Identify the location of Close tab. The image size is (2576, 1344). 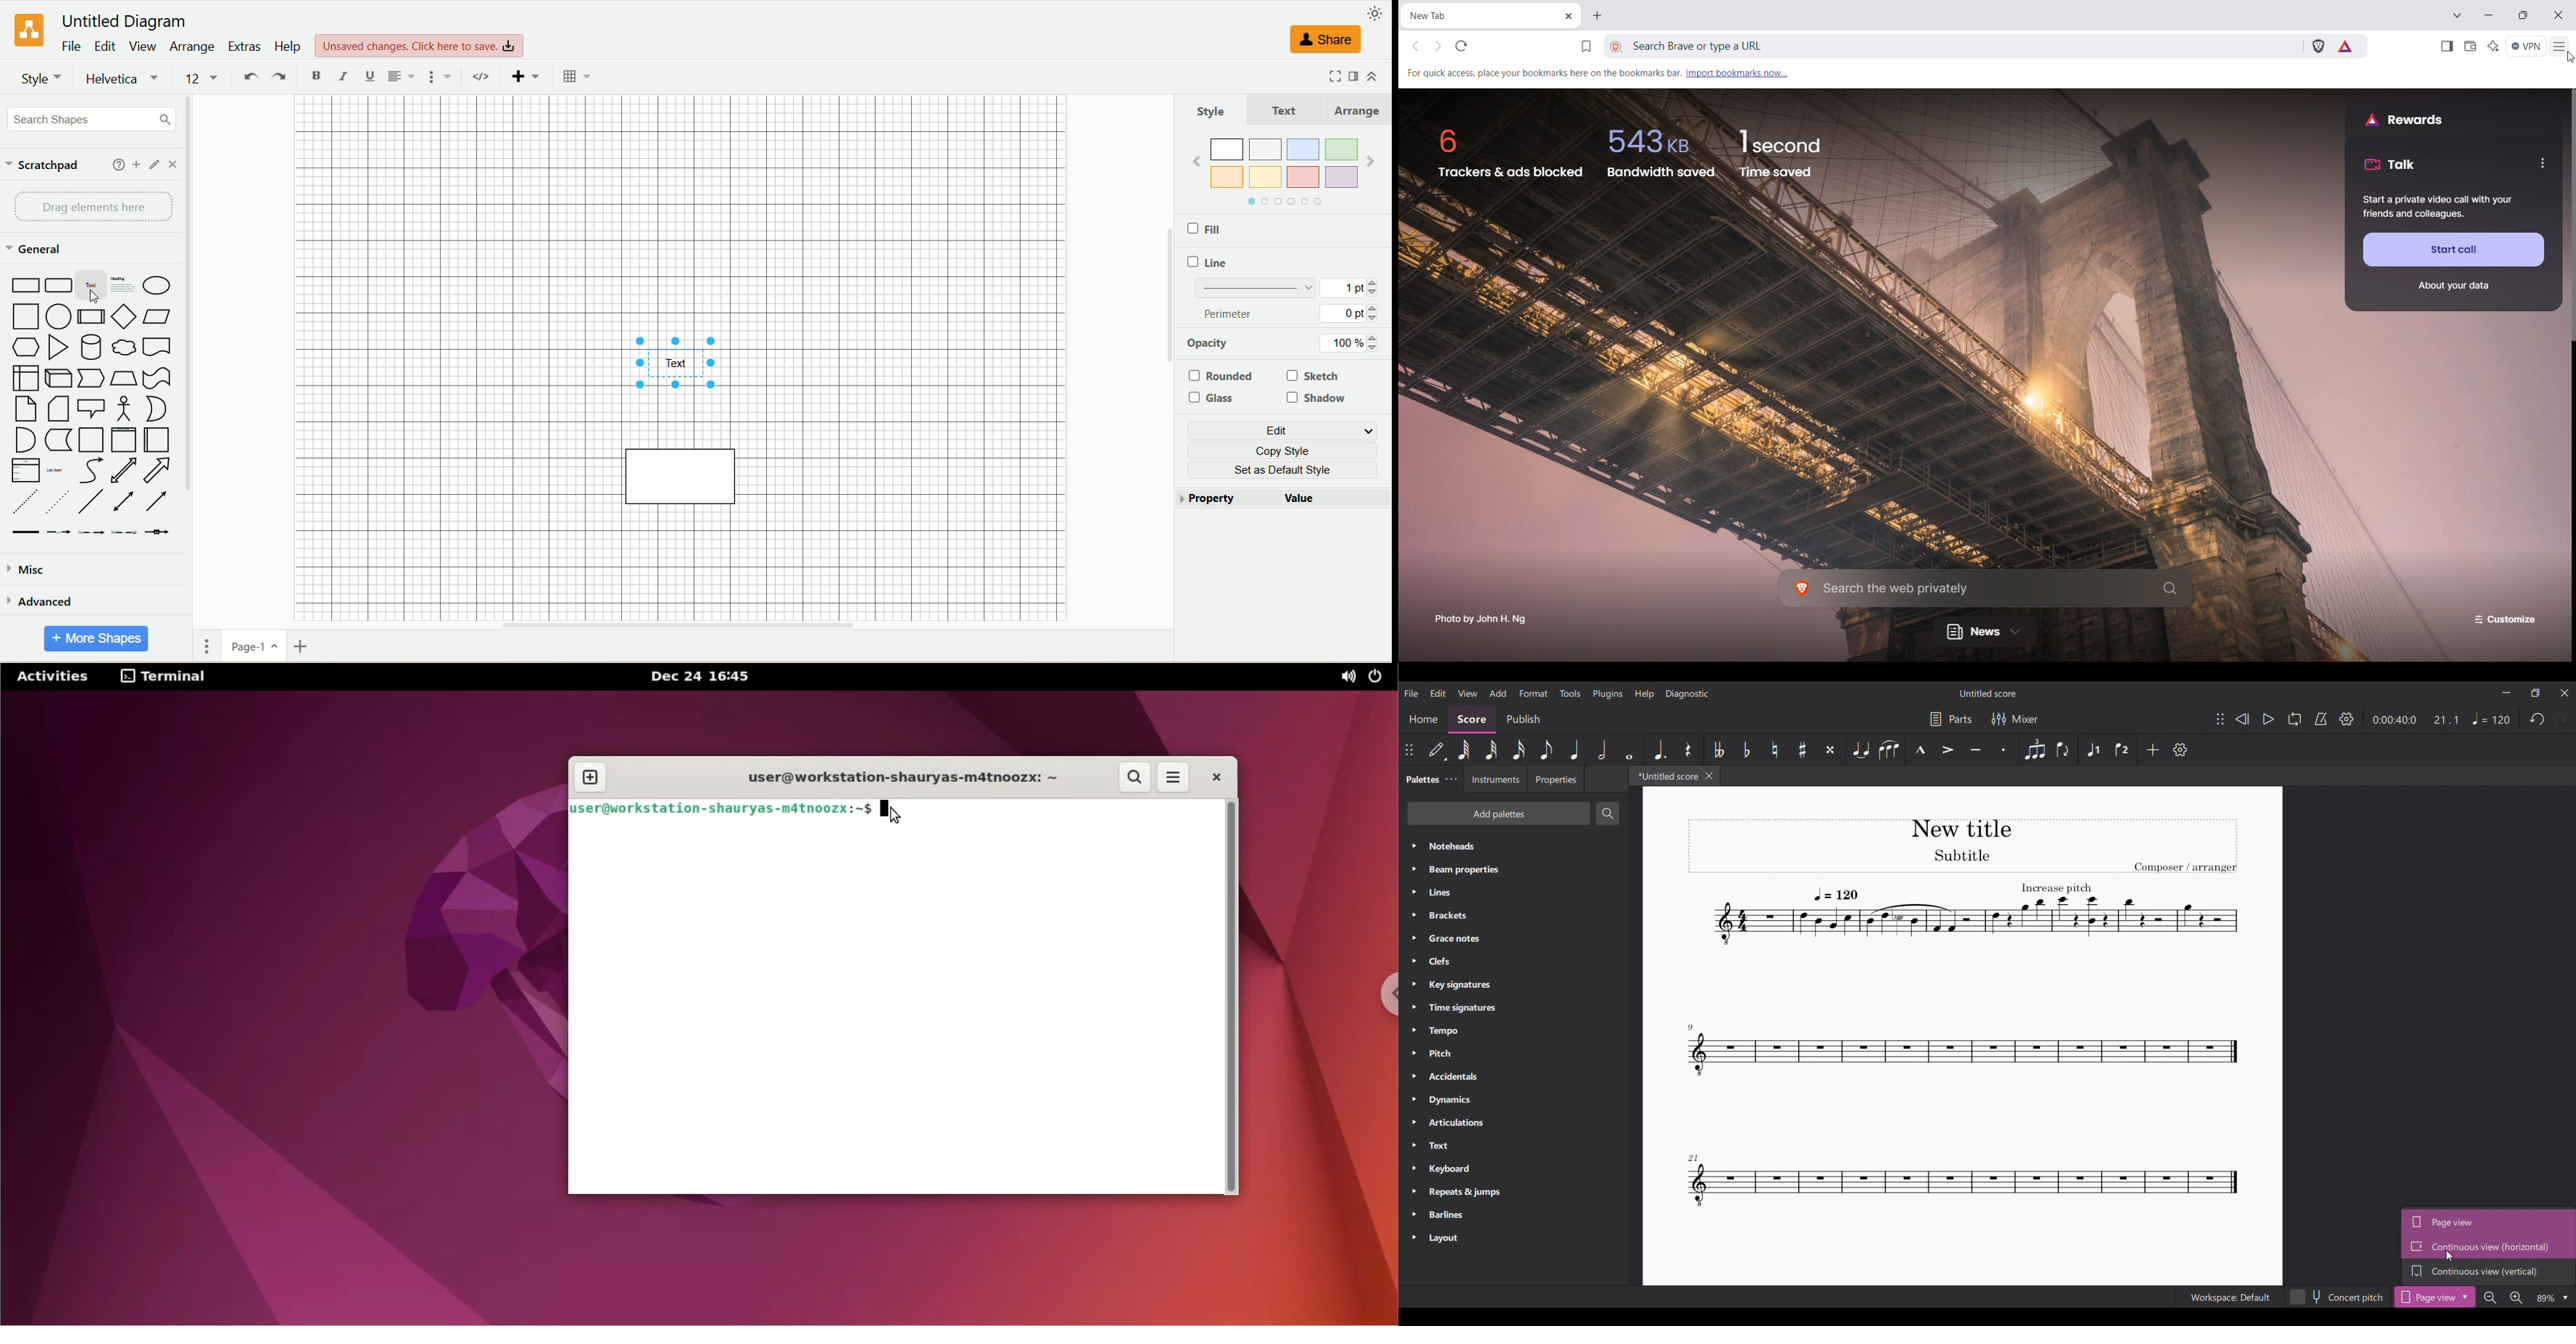
(1709, 776).